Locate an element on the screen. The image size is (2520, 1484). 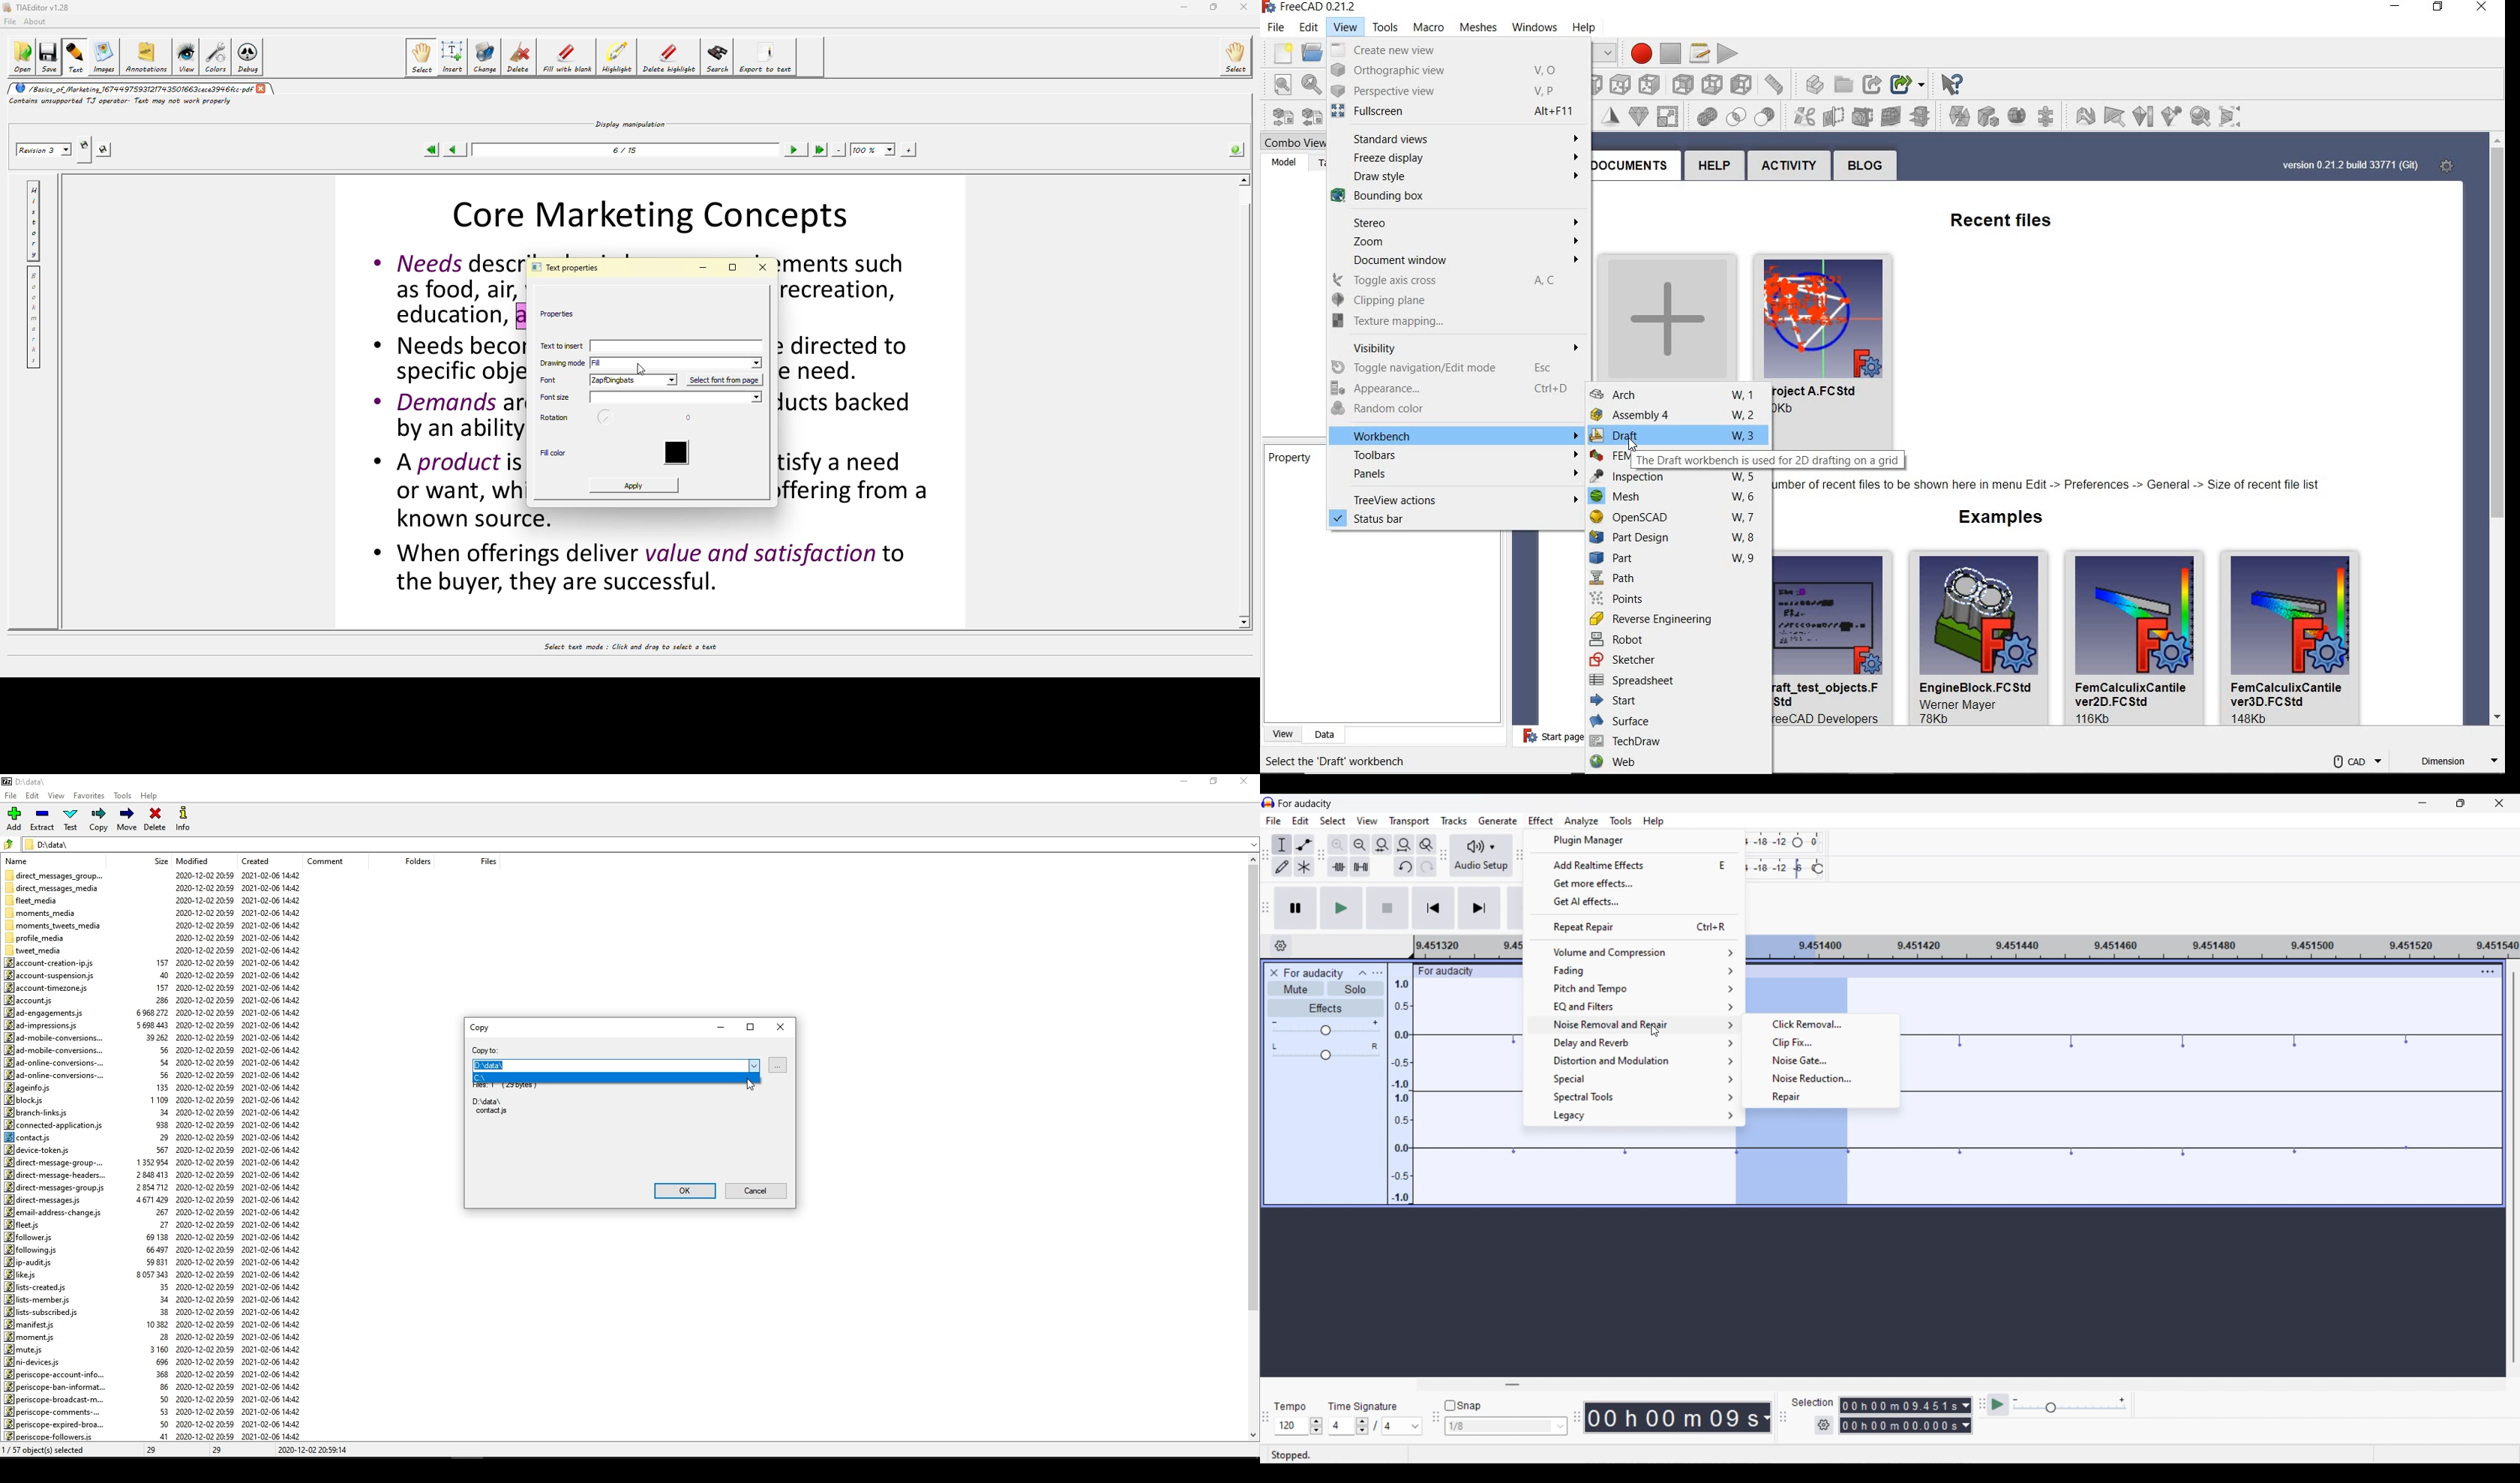
INSPECTION is located at coordinates (1678, 477).